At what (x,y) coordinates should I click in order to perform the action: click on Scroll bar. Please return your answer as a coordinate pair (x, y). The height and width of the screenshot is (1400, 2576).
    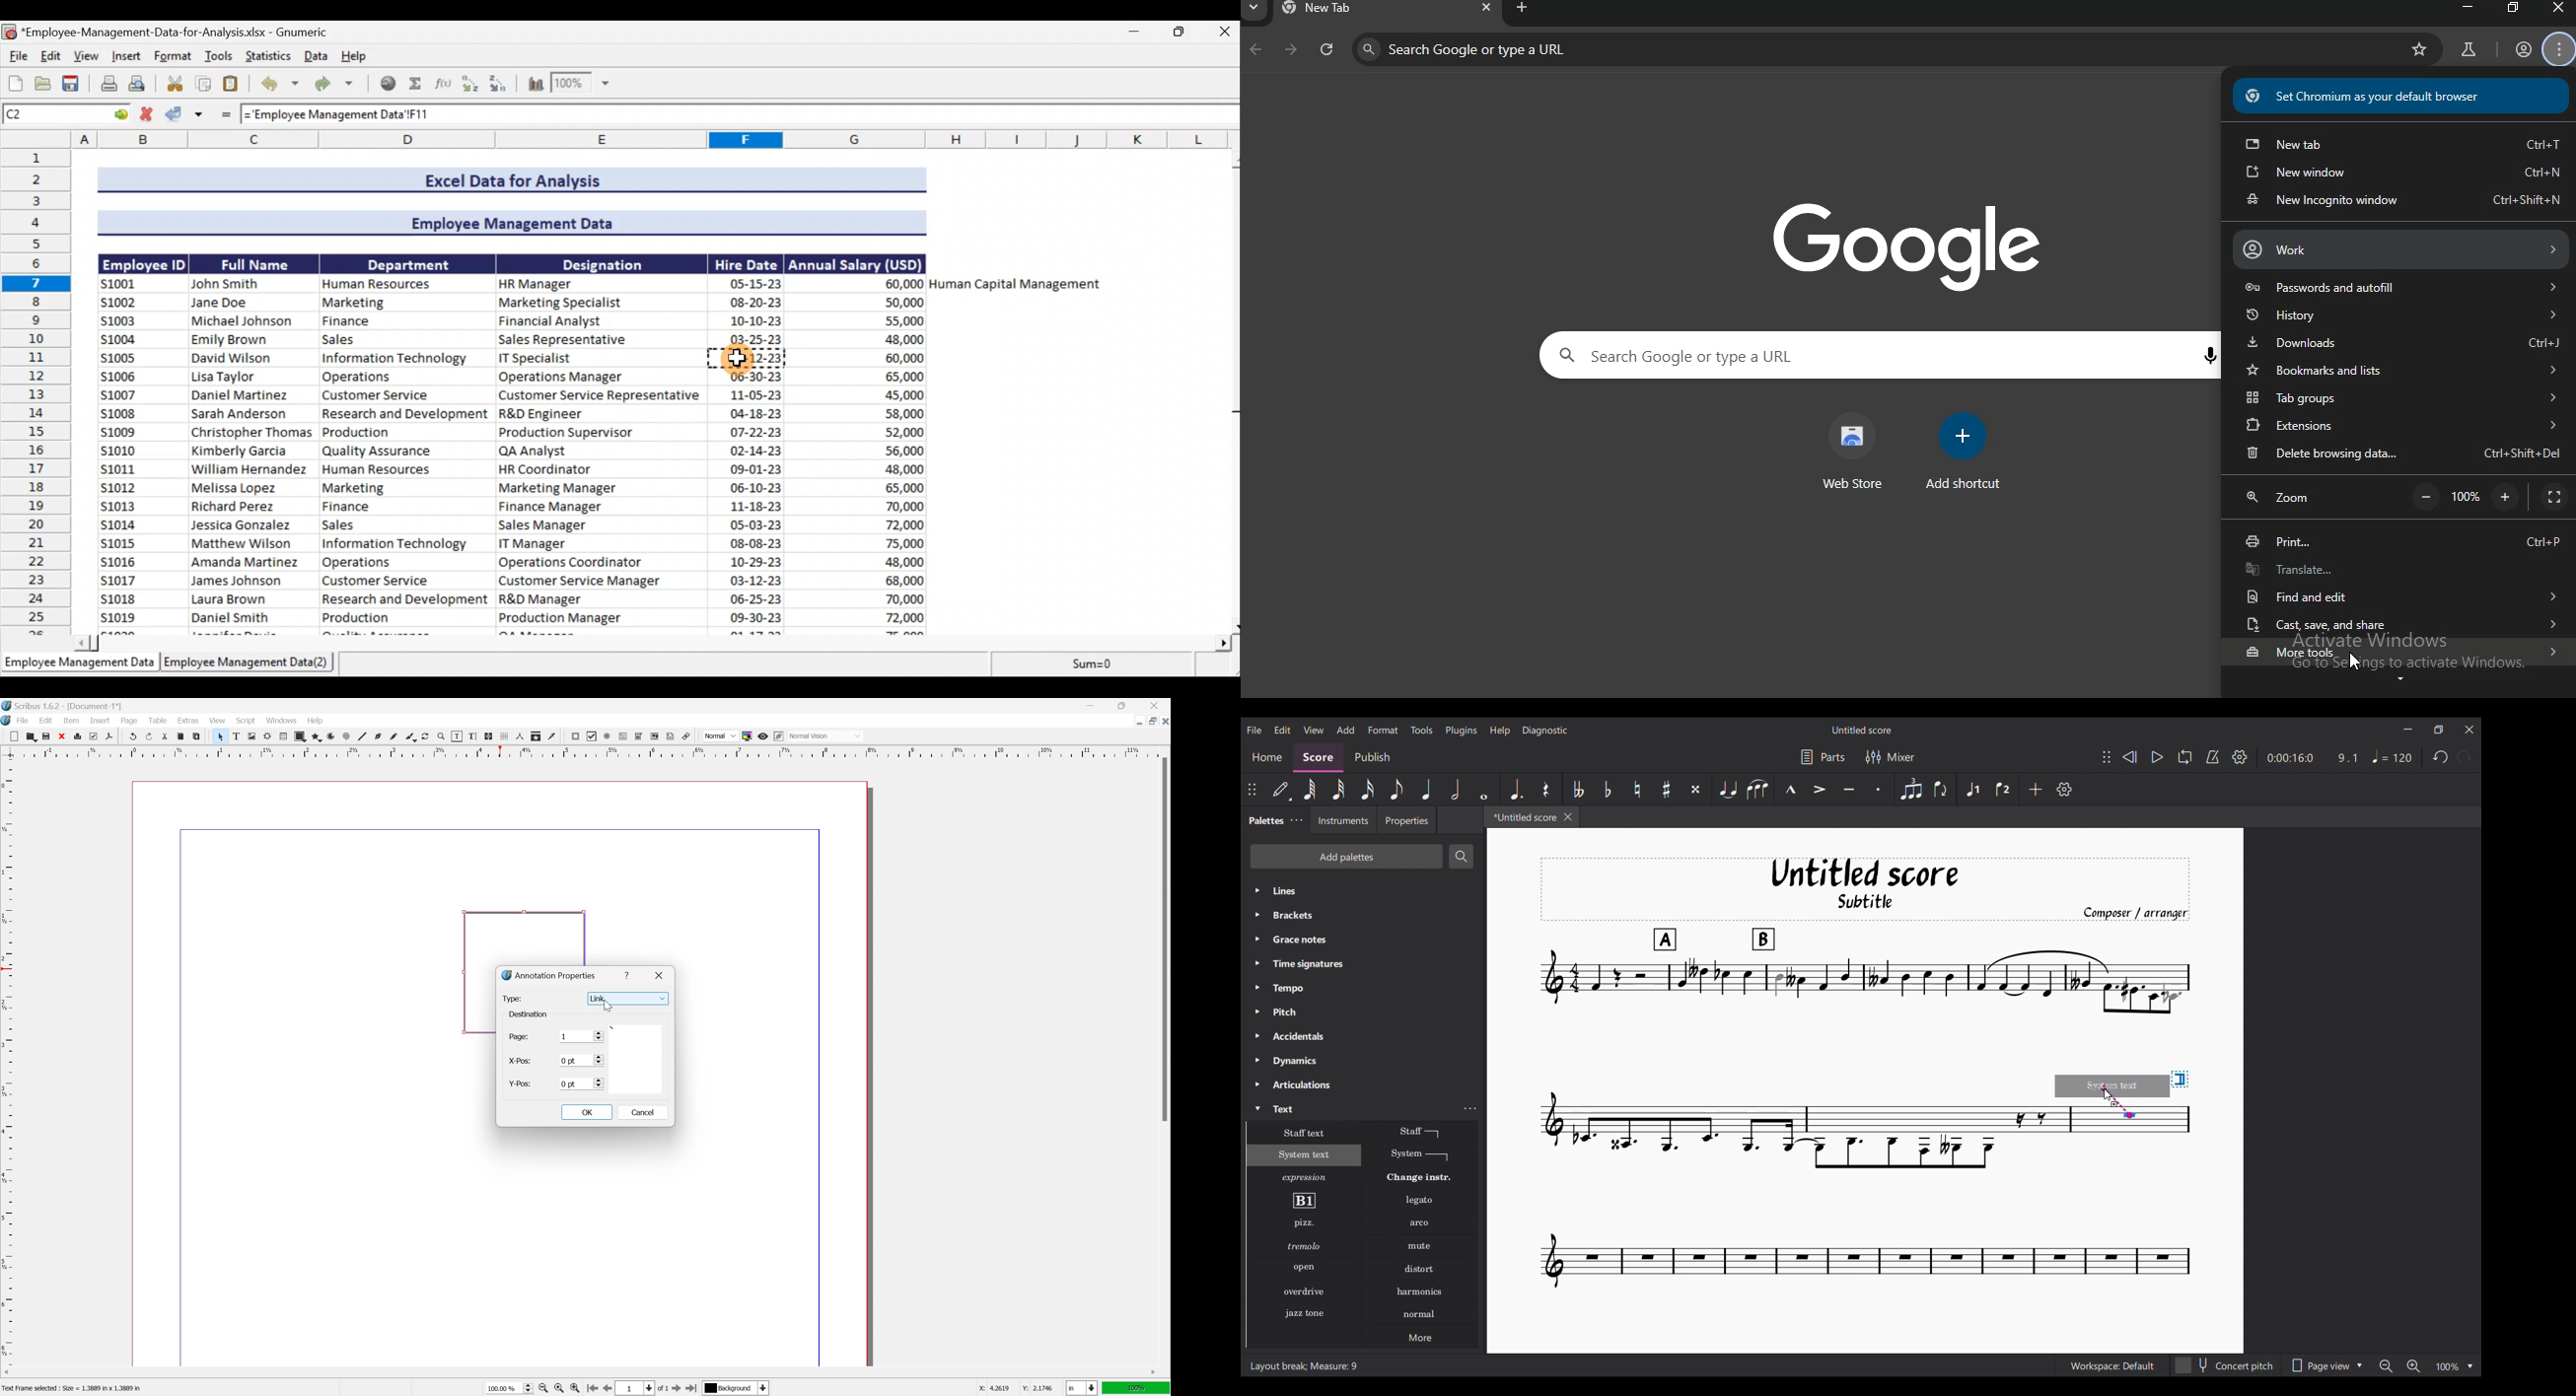
    Looking at the image, I should click on (1233, 391).